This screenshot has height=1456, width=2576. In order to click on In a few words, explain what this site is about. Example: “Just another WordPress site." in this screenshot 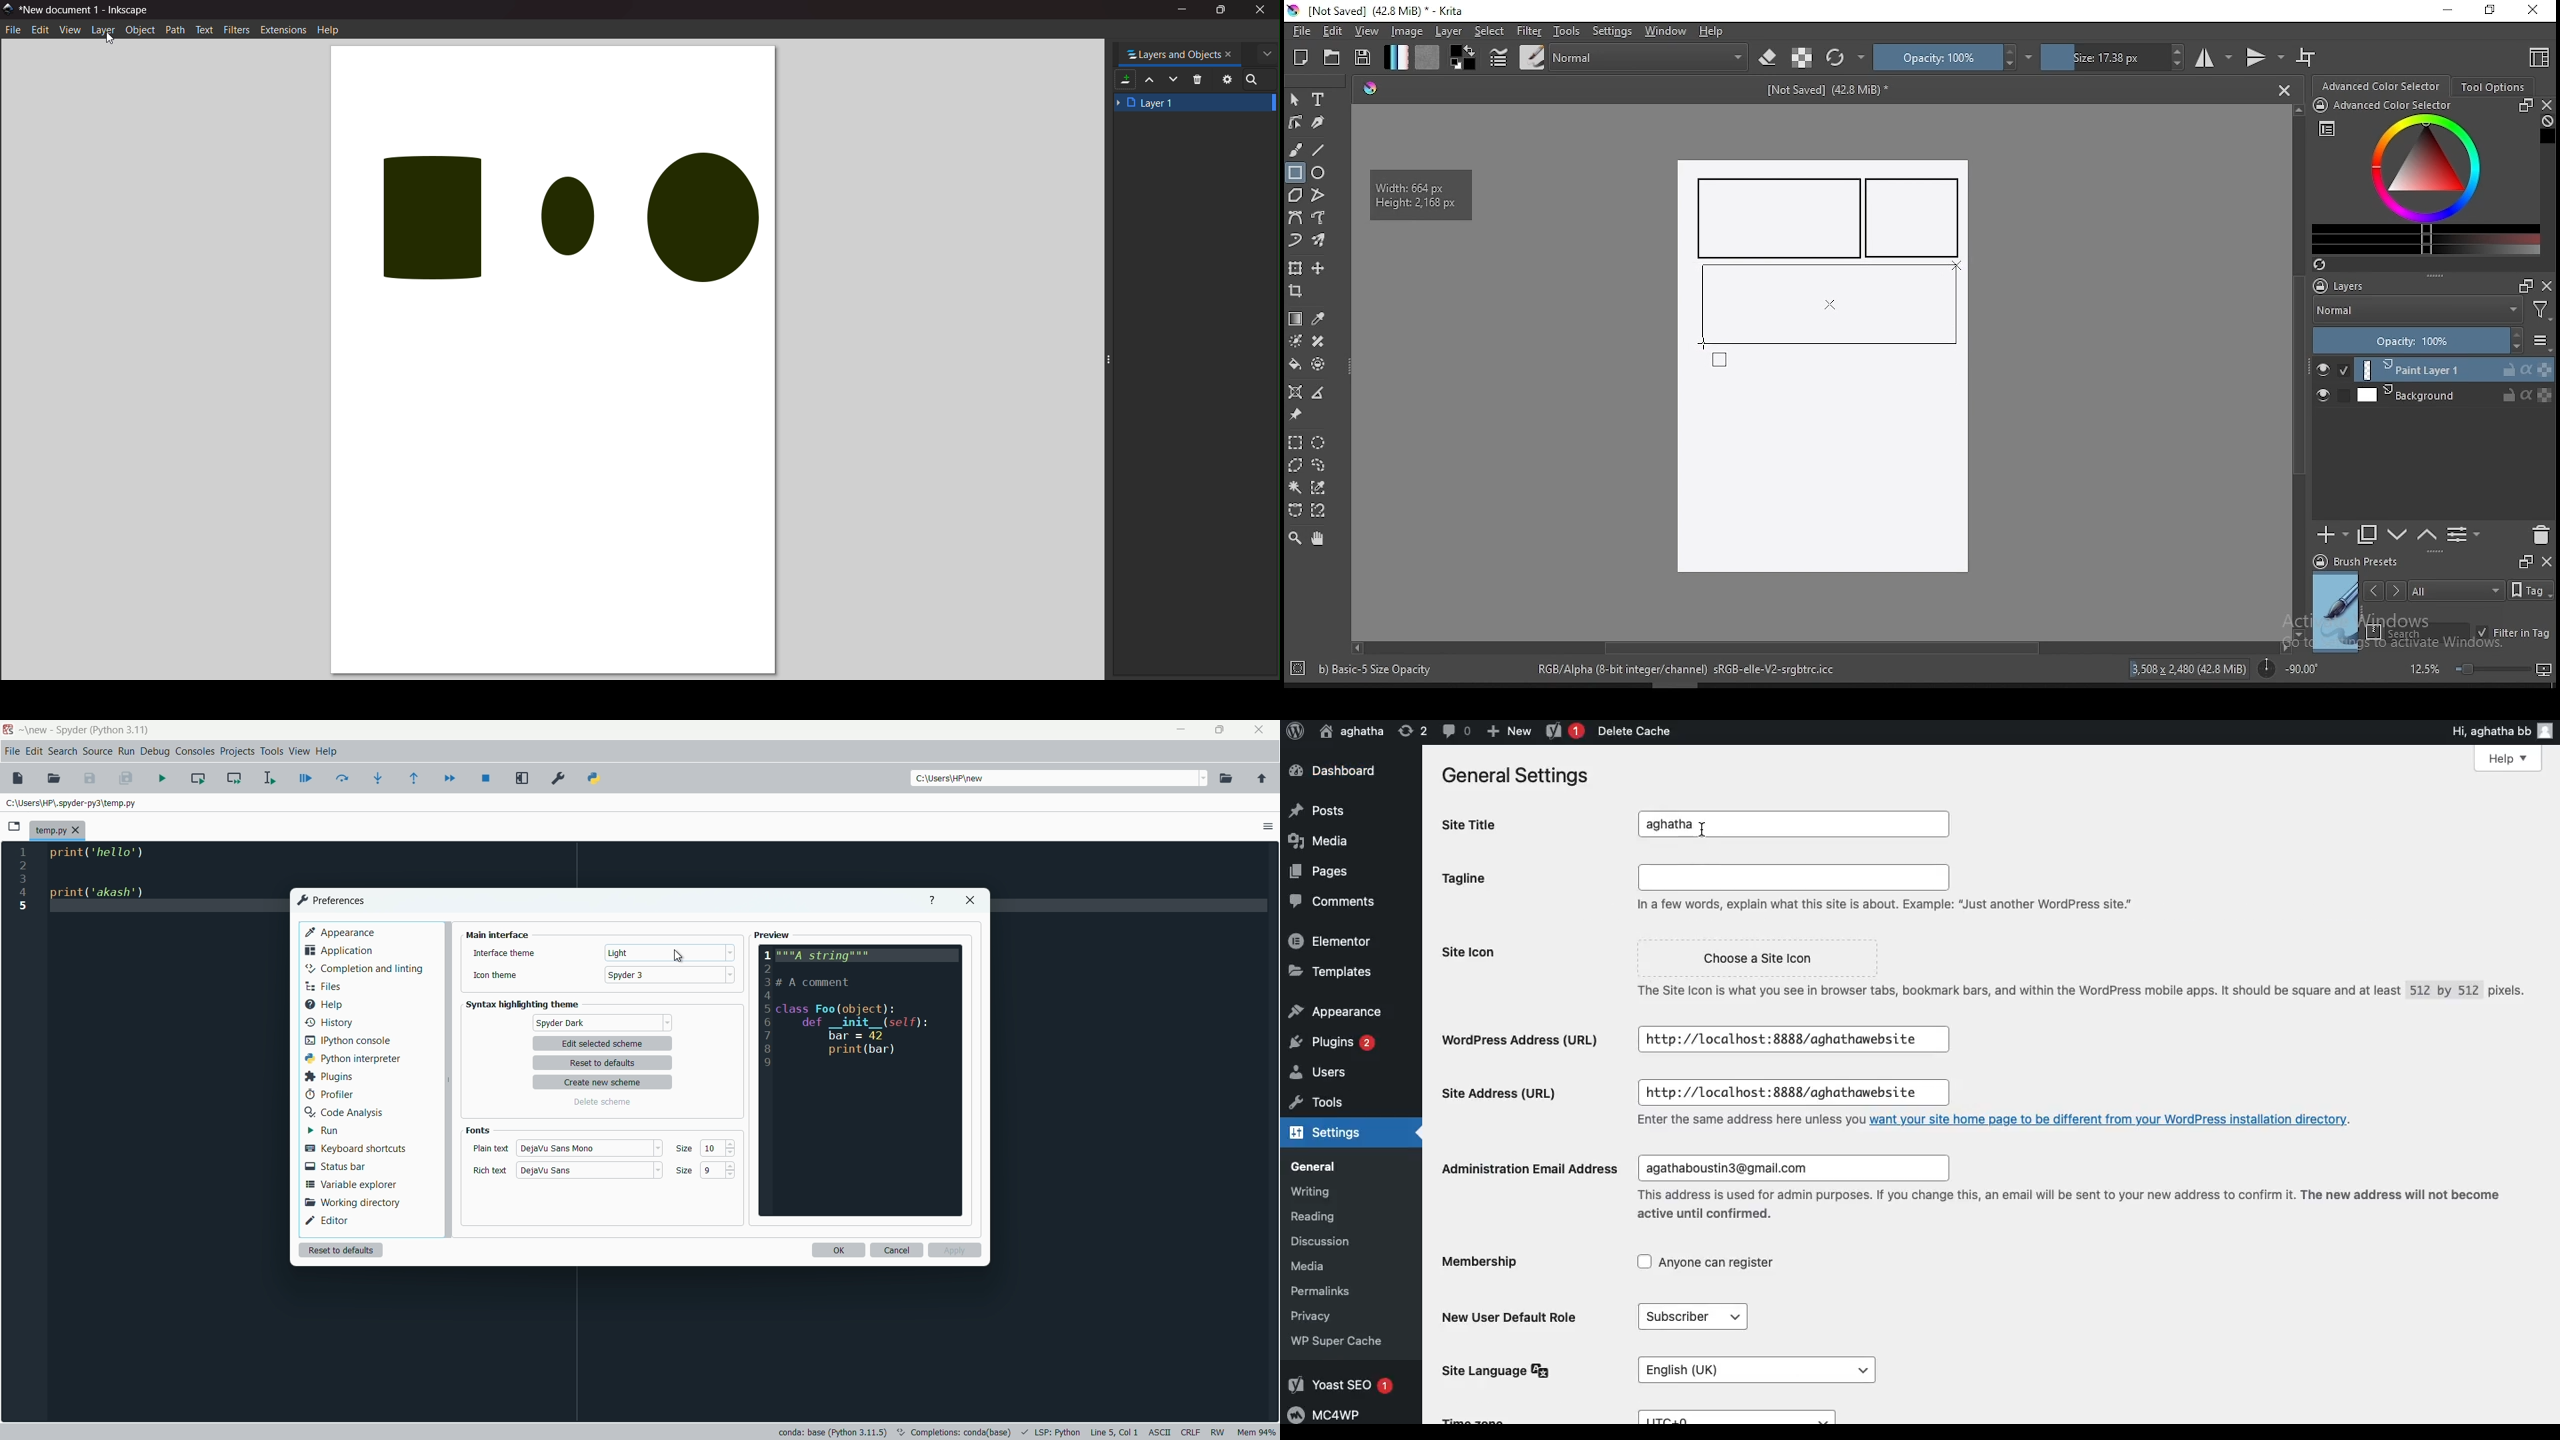, I will do `click(1879, 904)`.